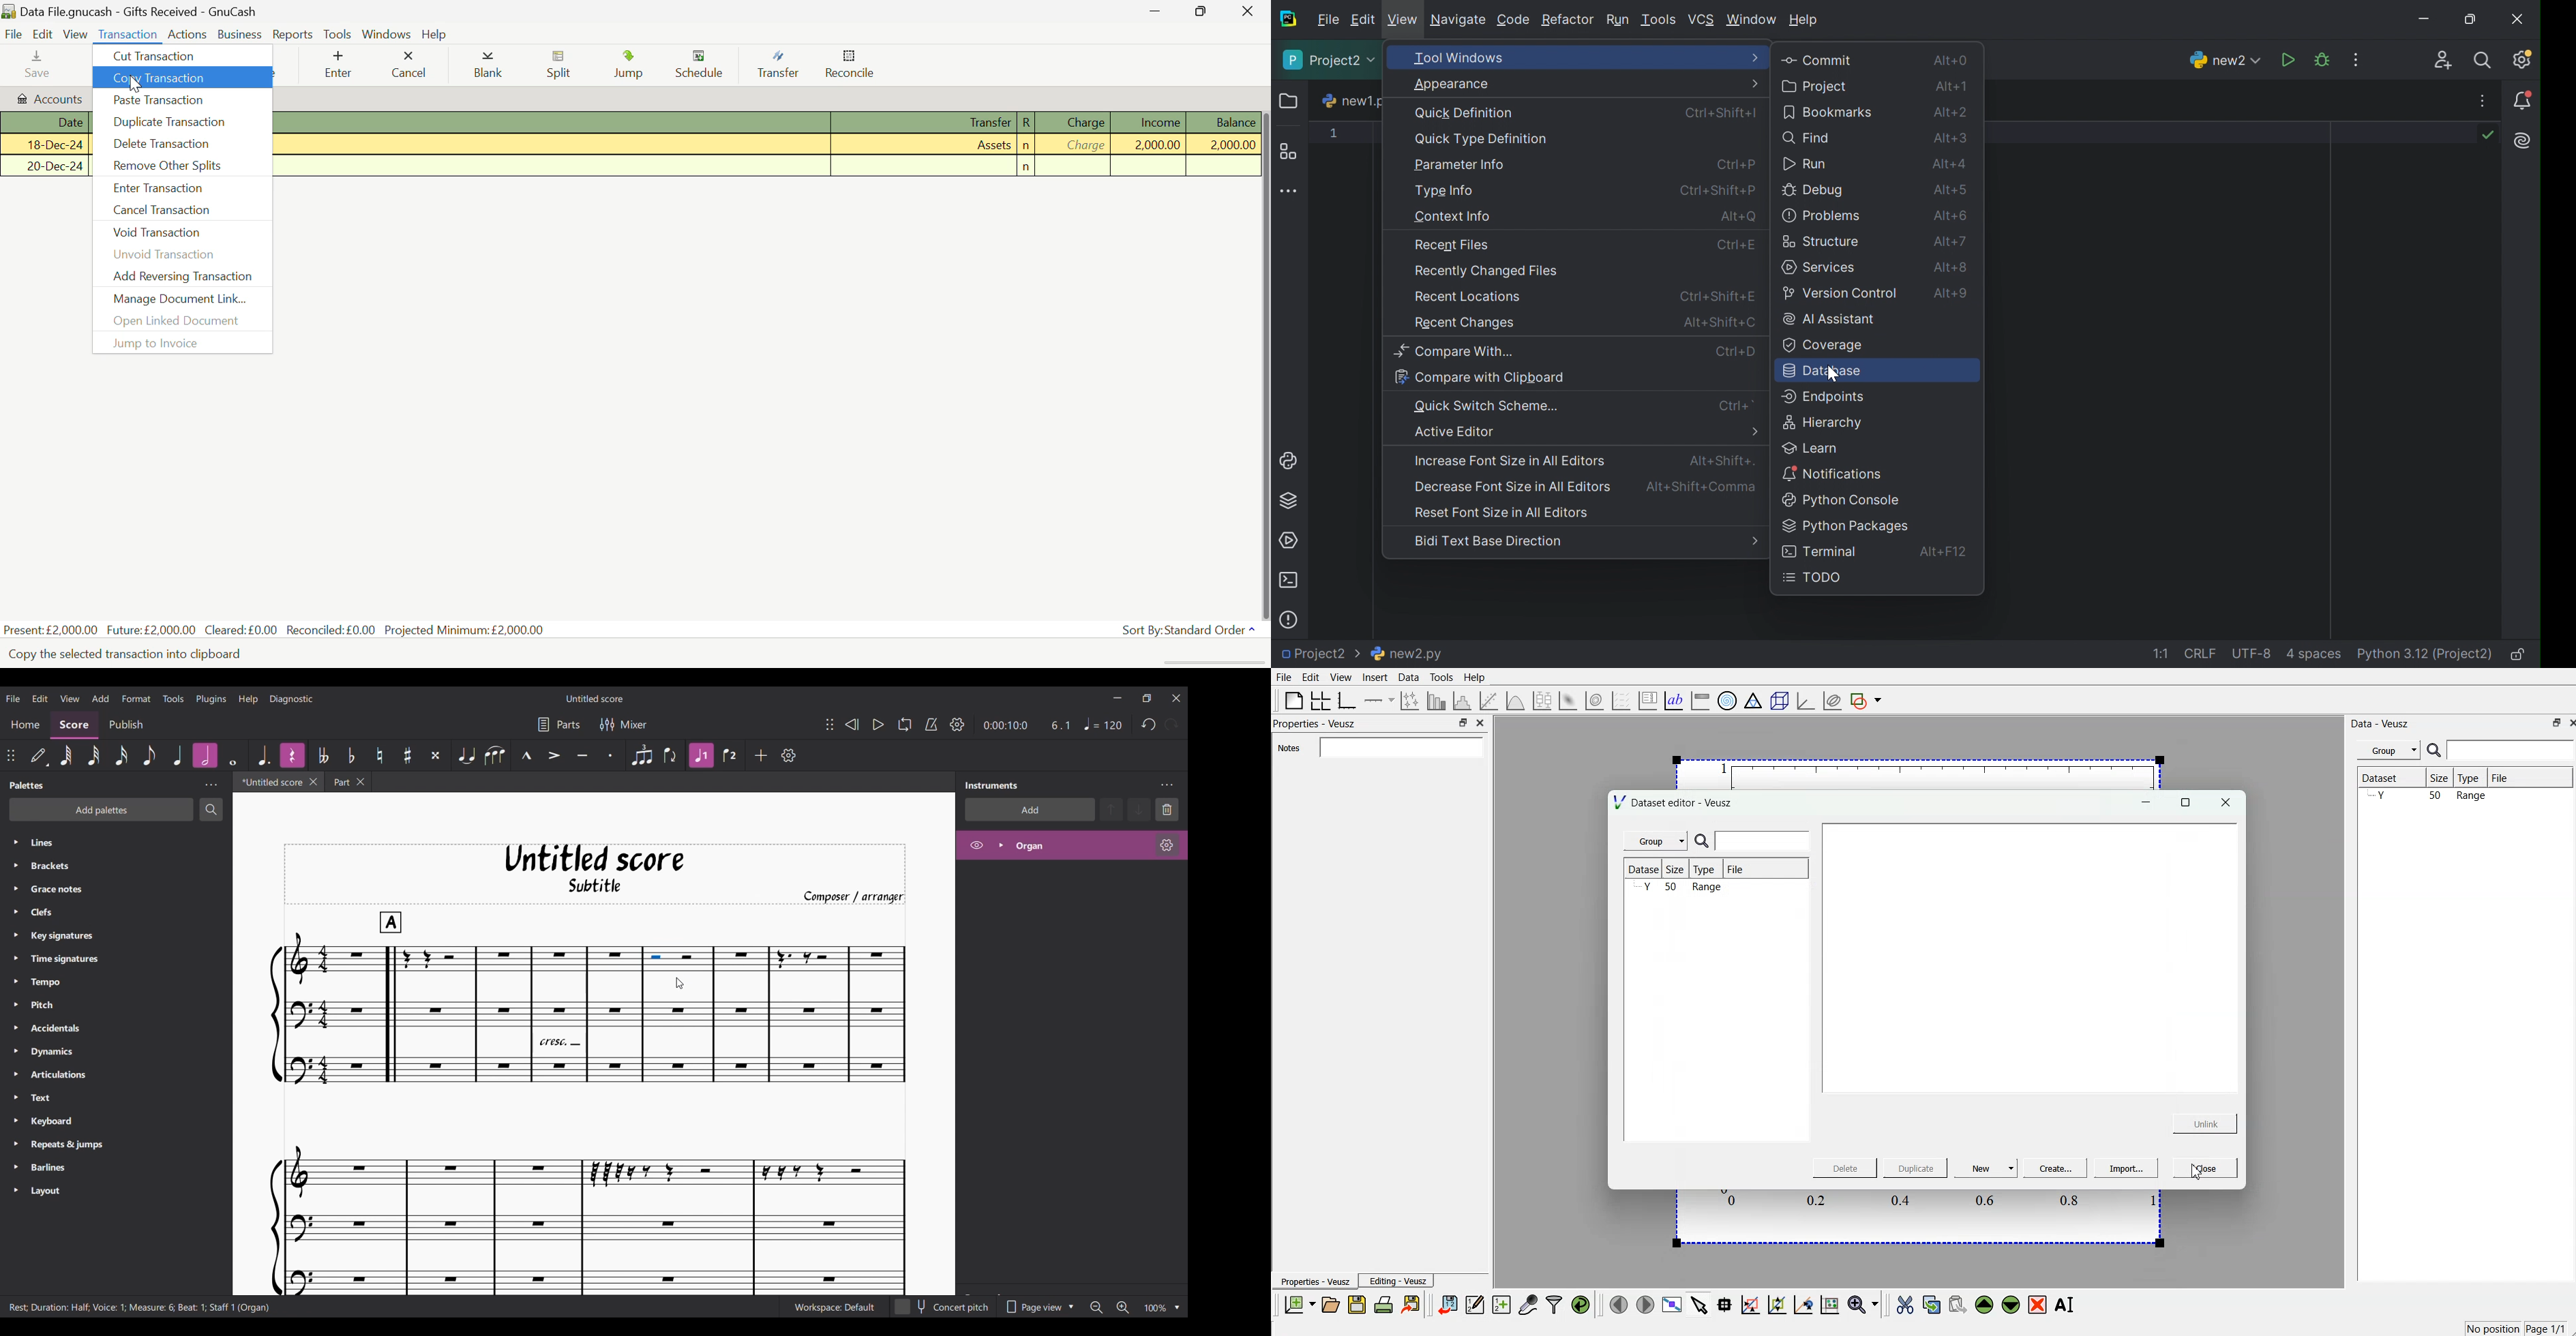  What do you see at coordinates (2011, 1305) in the screenshot?
I see `move the selected widgets down` at bounding box center [2011, 1305].